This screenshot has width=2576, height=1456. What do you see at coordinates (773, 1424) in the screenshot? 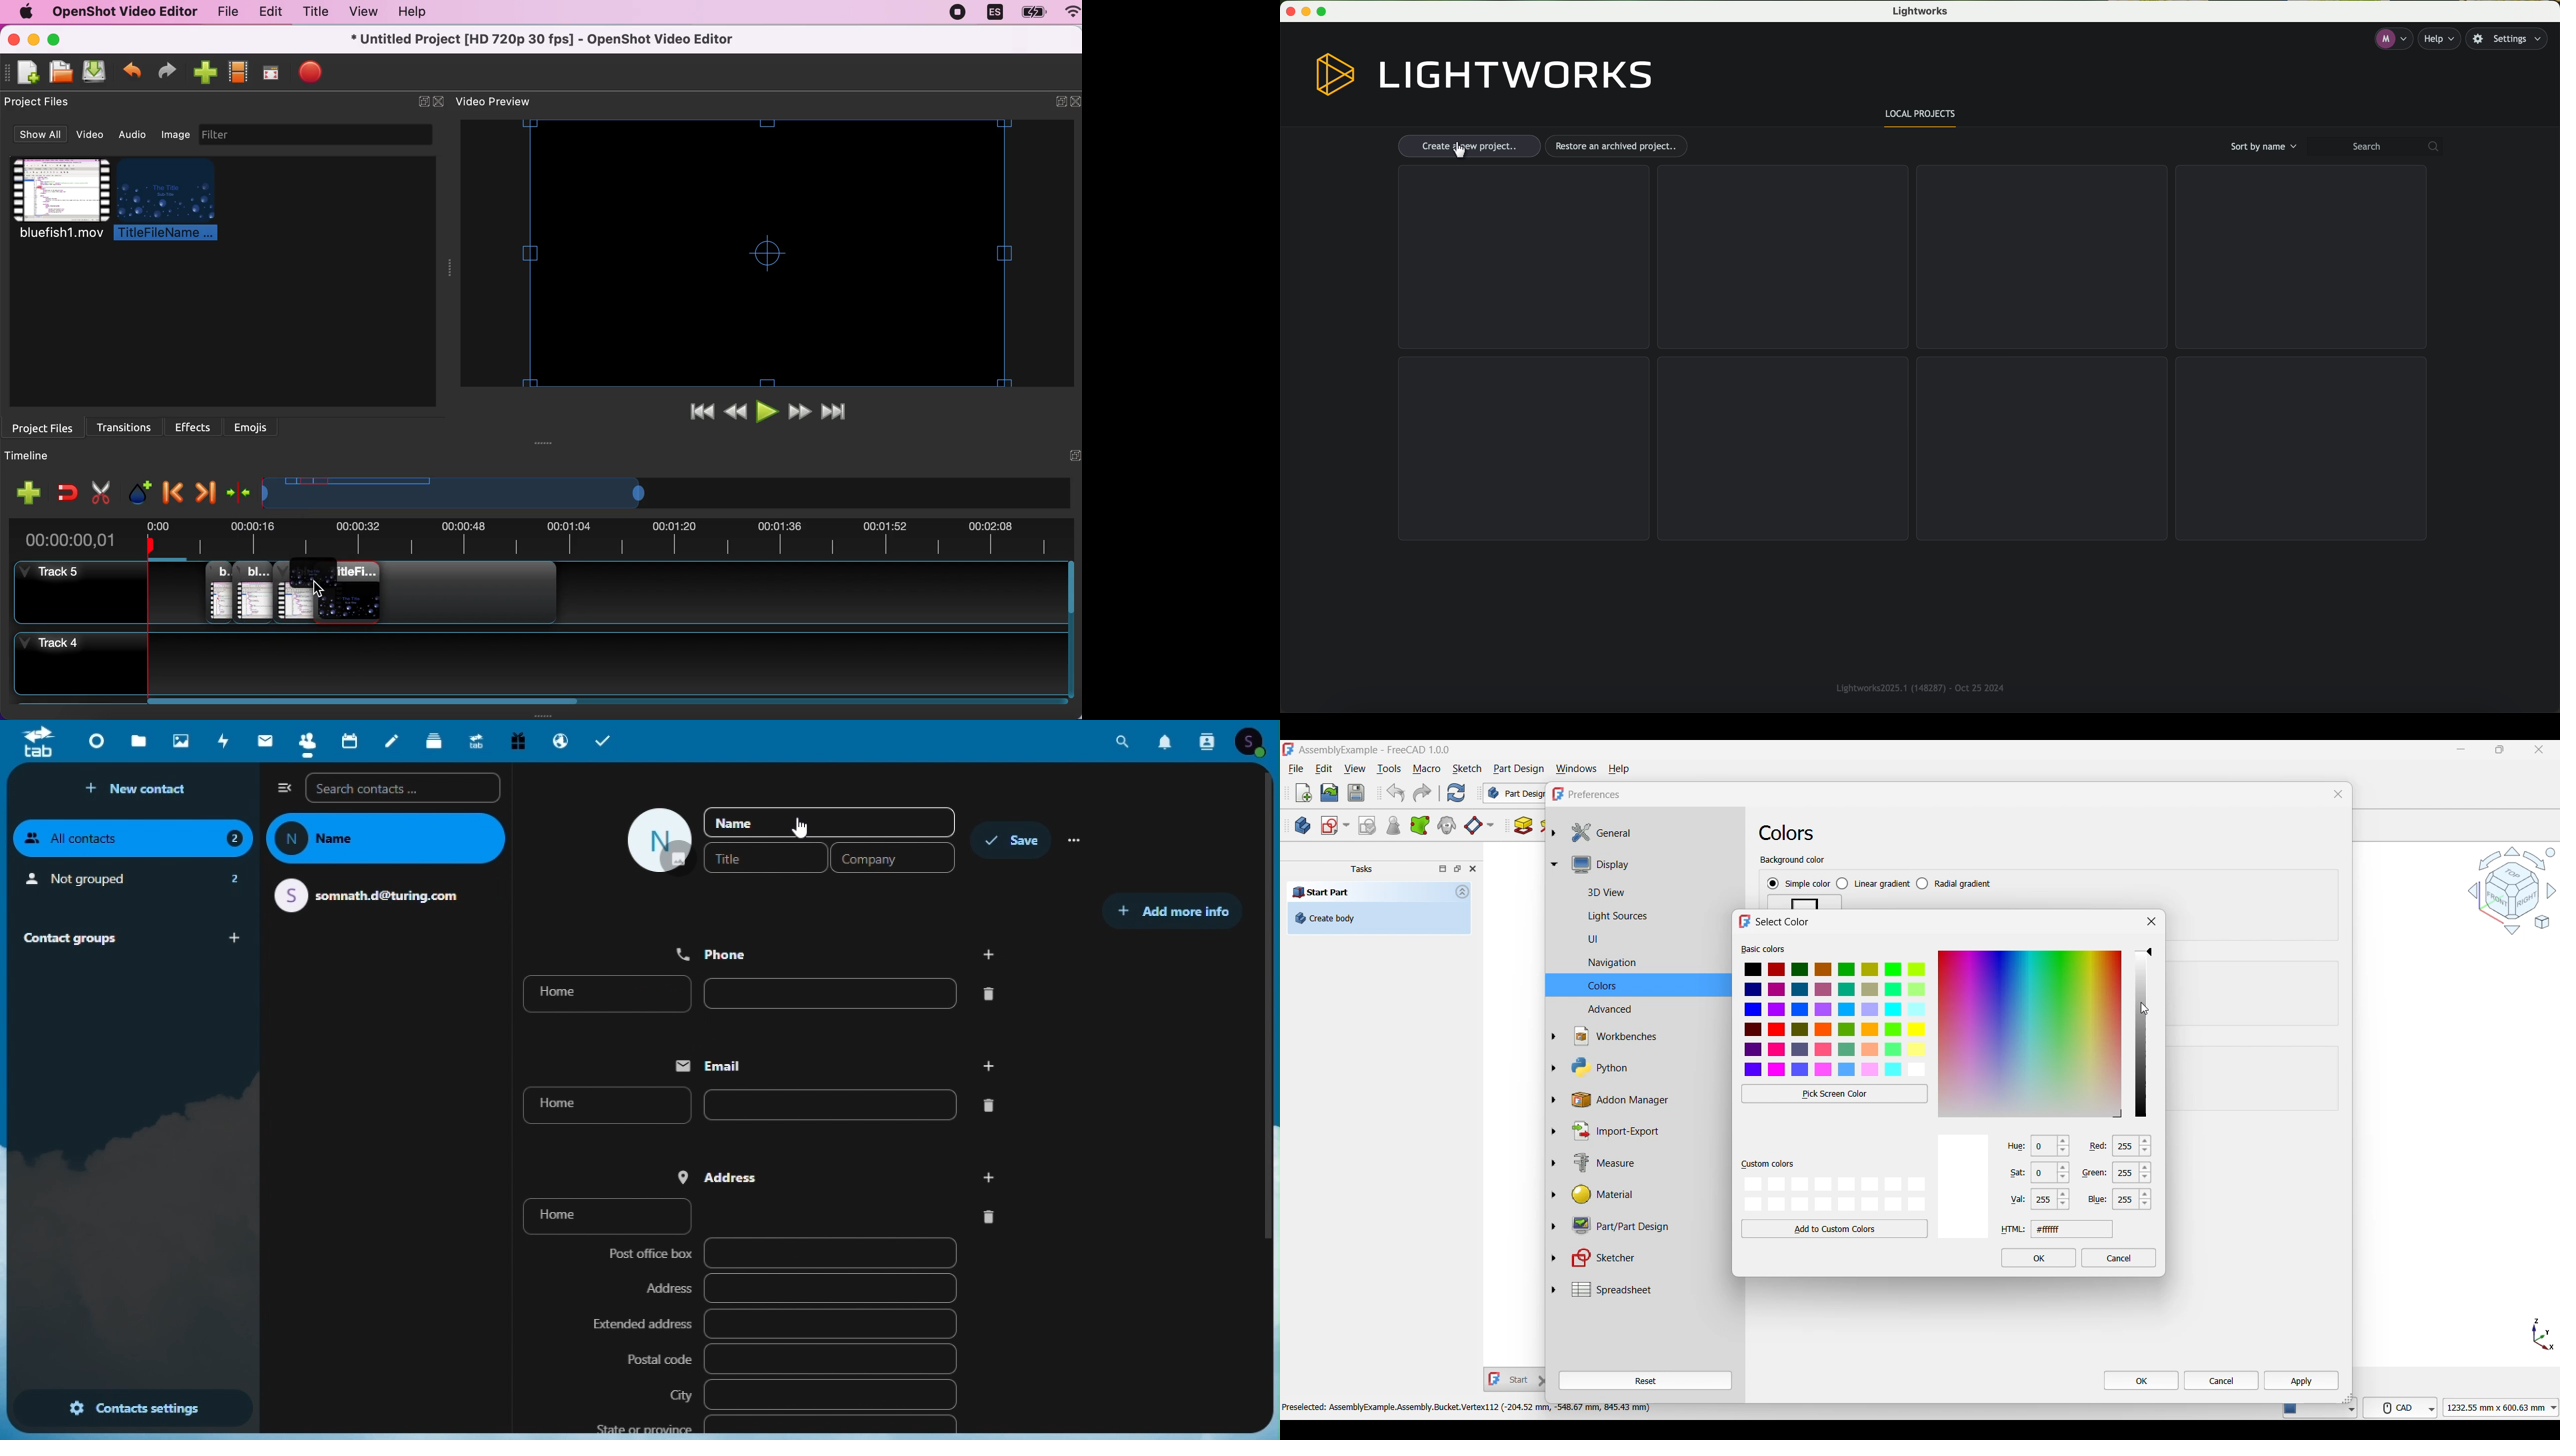
I see `State or province` at bounding box center [773, 1424].